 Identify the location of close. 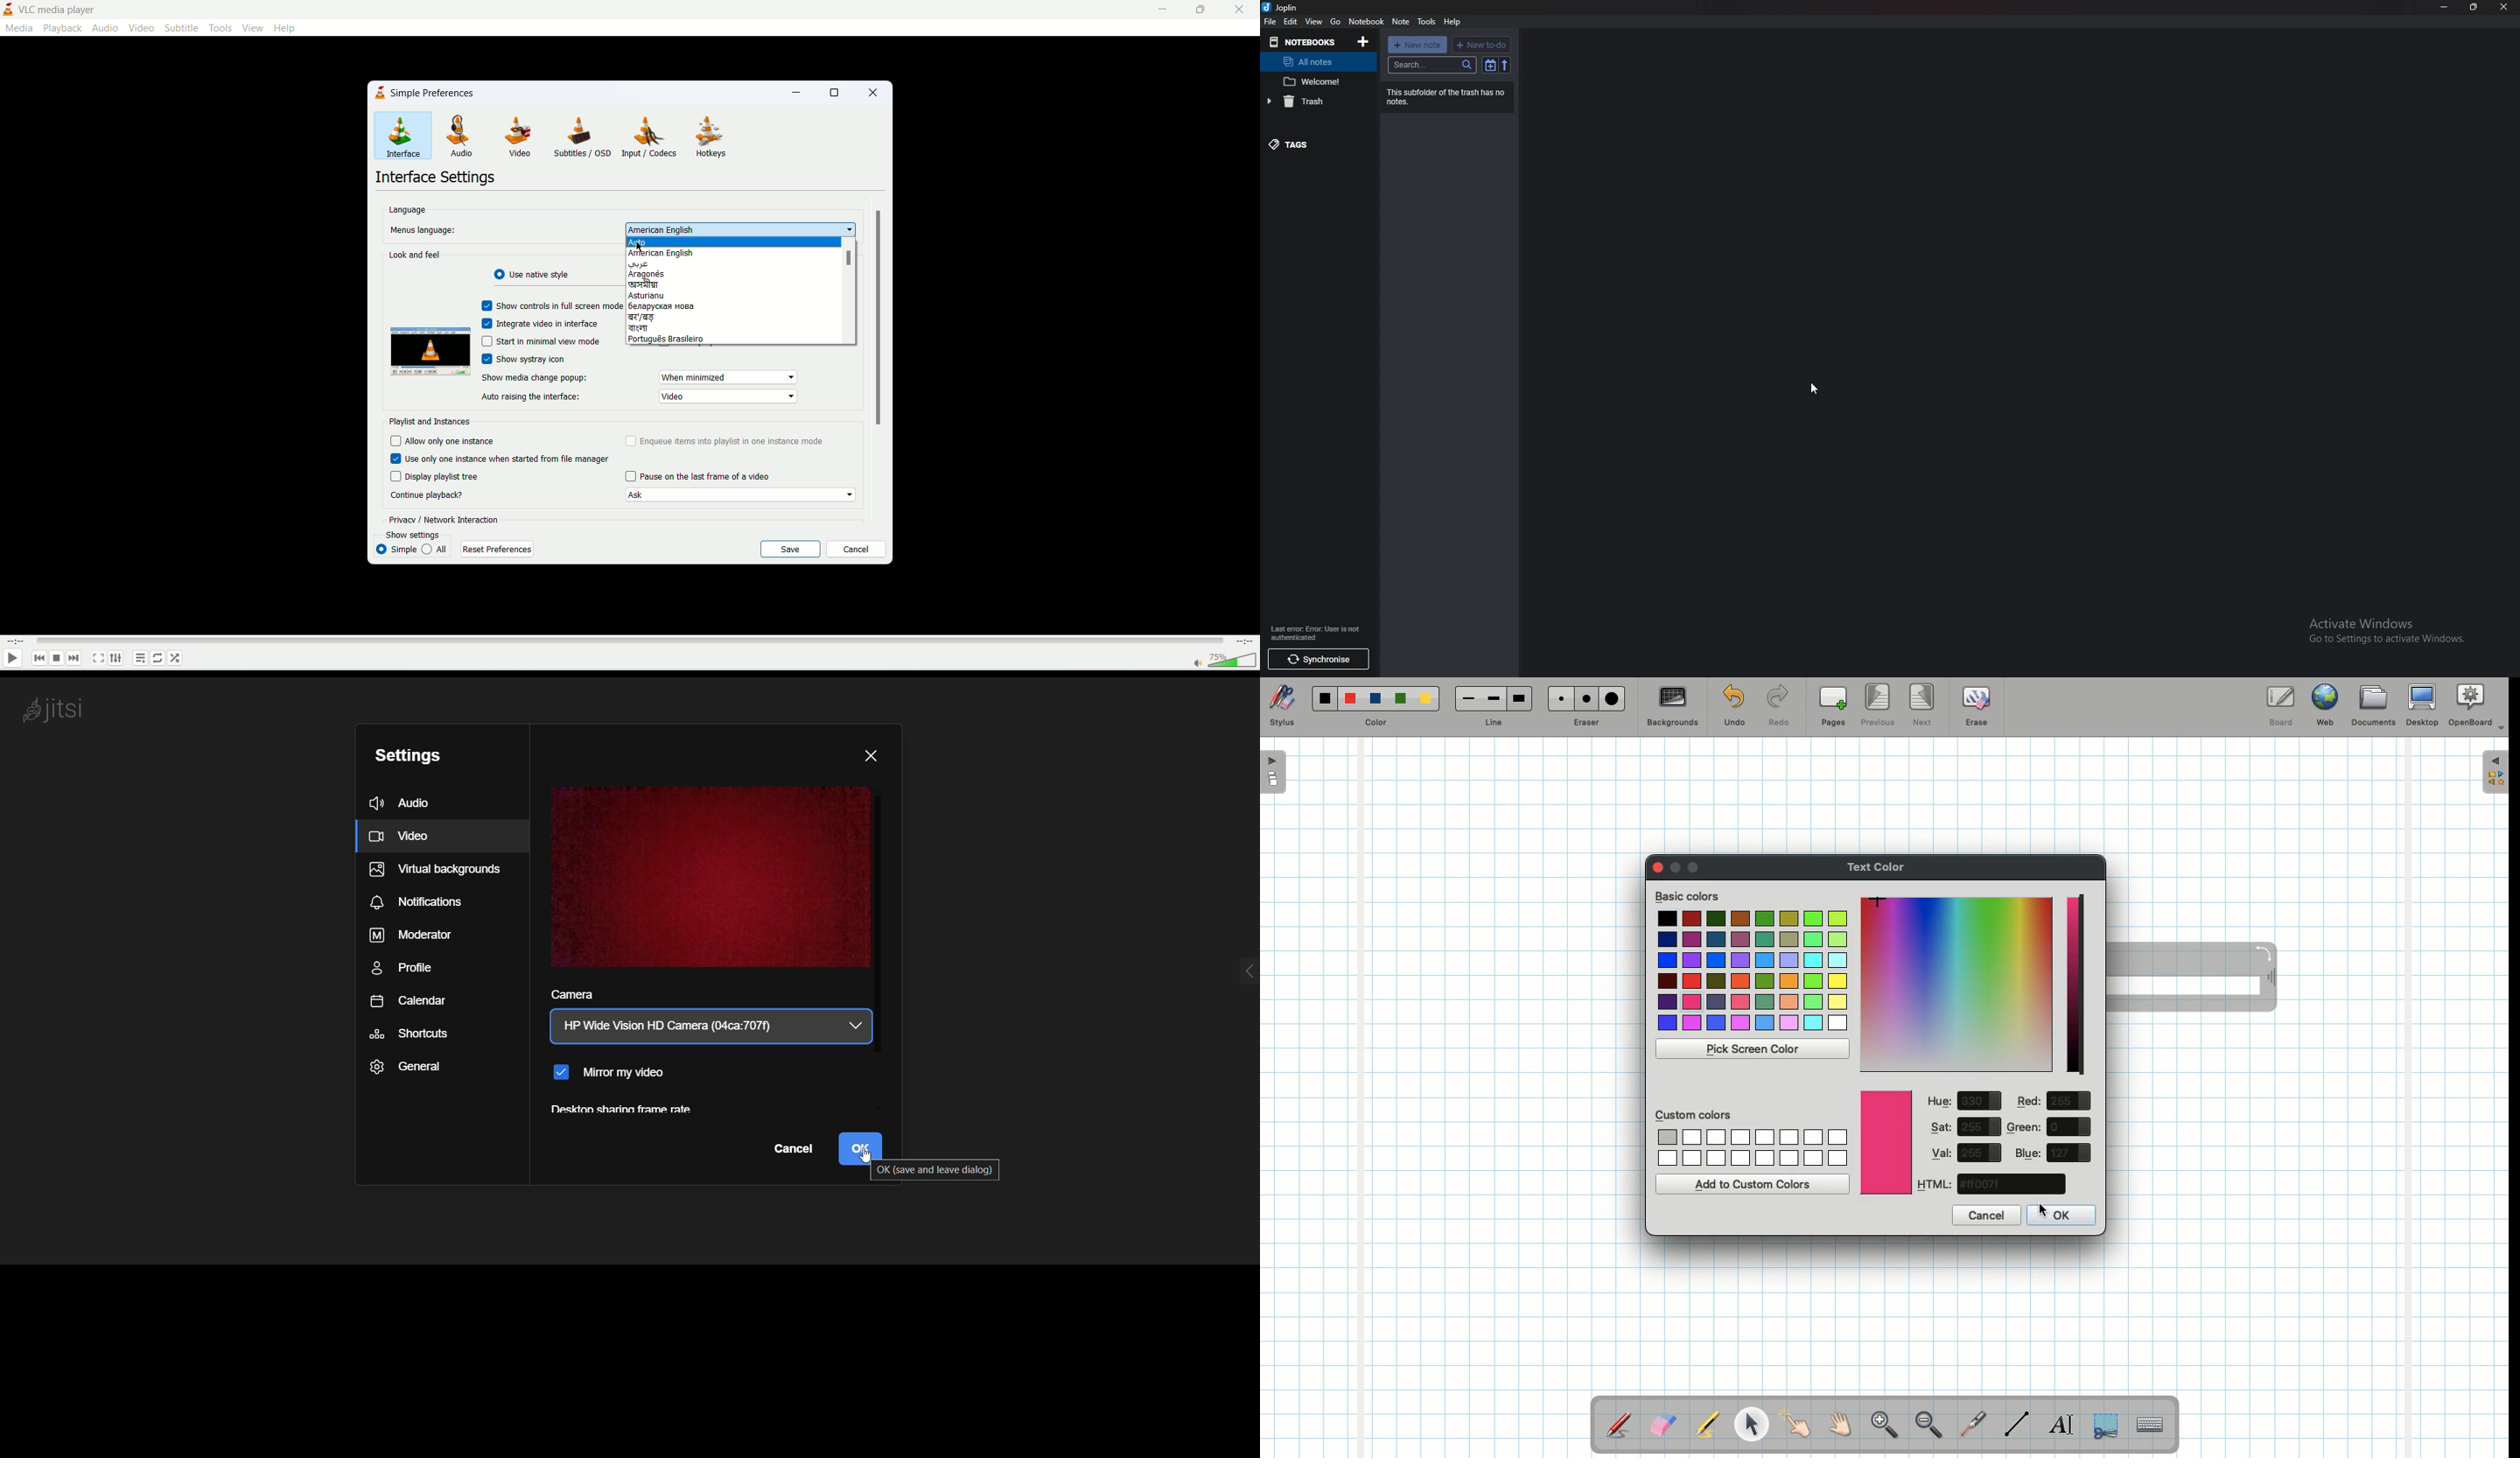
(2503, 8).